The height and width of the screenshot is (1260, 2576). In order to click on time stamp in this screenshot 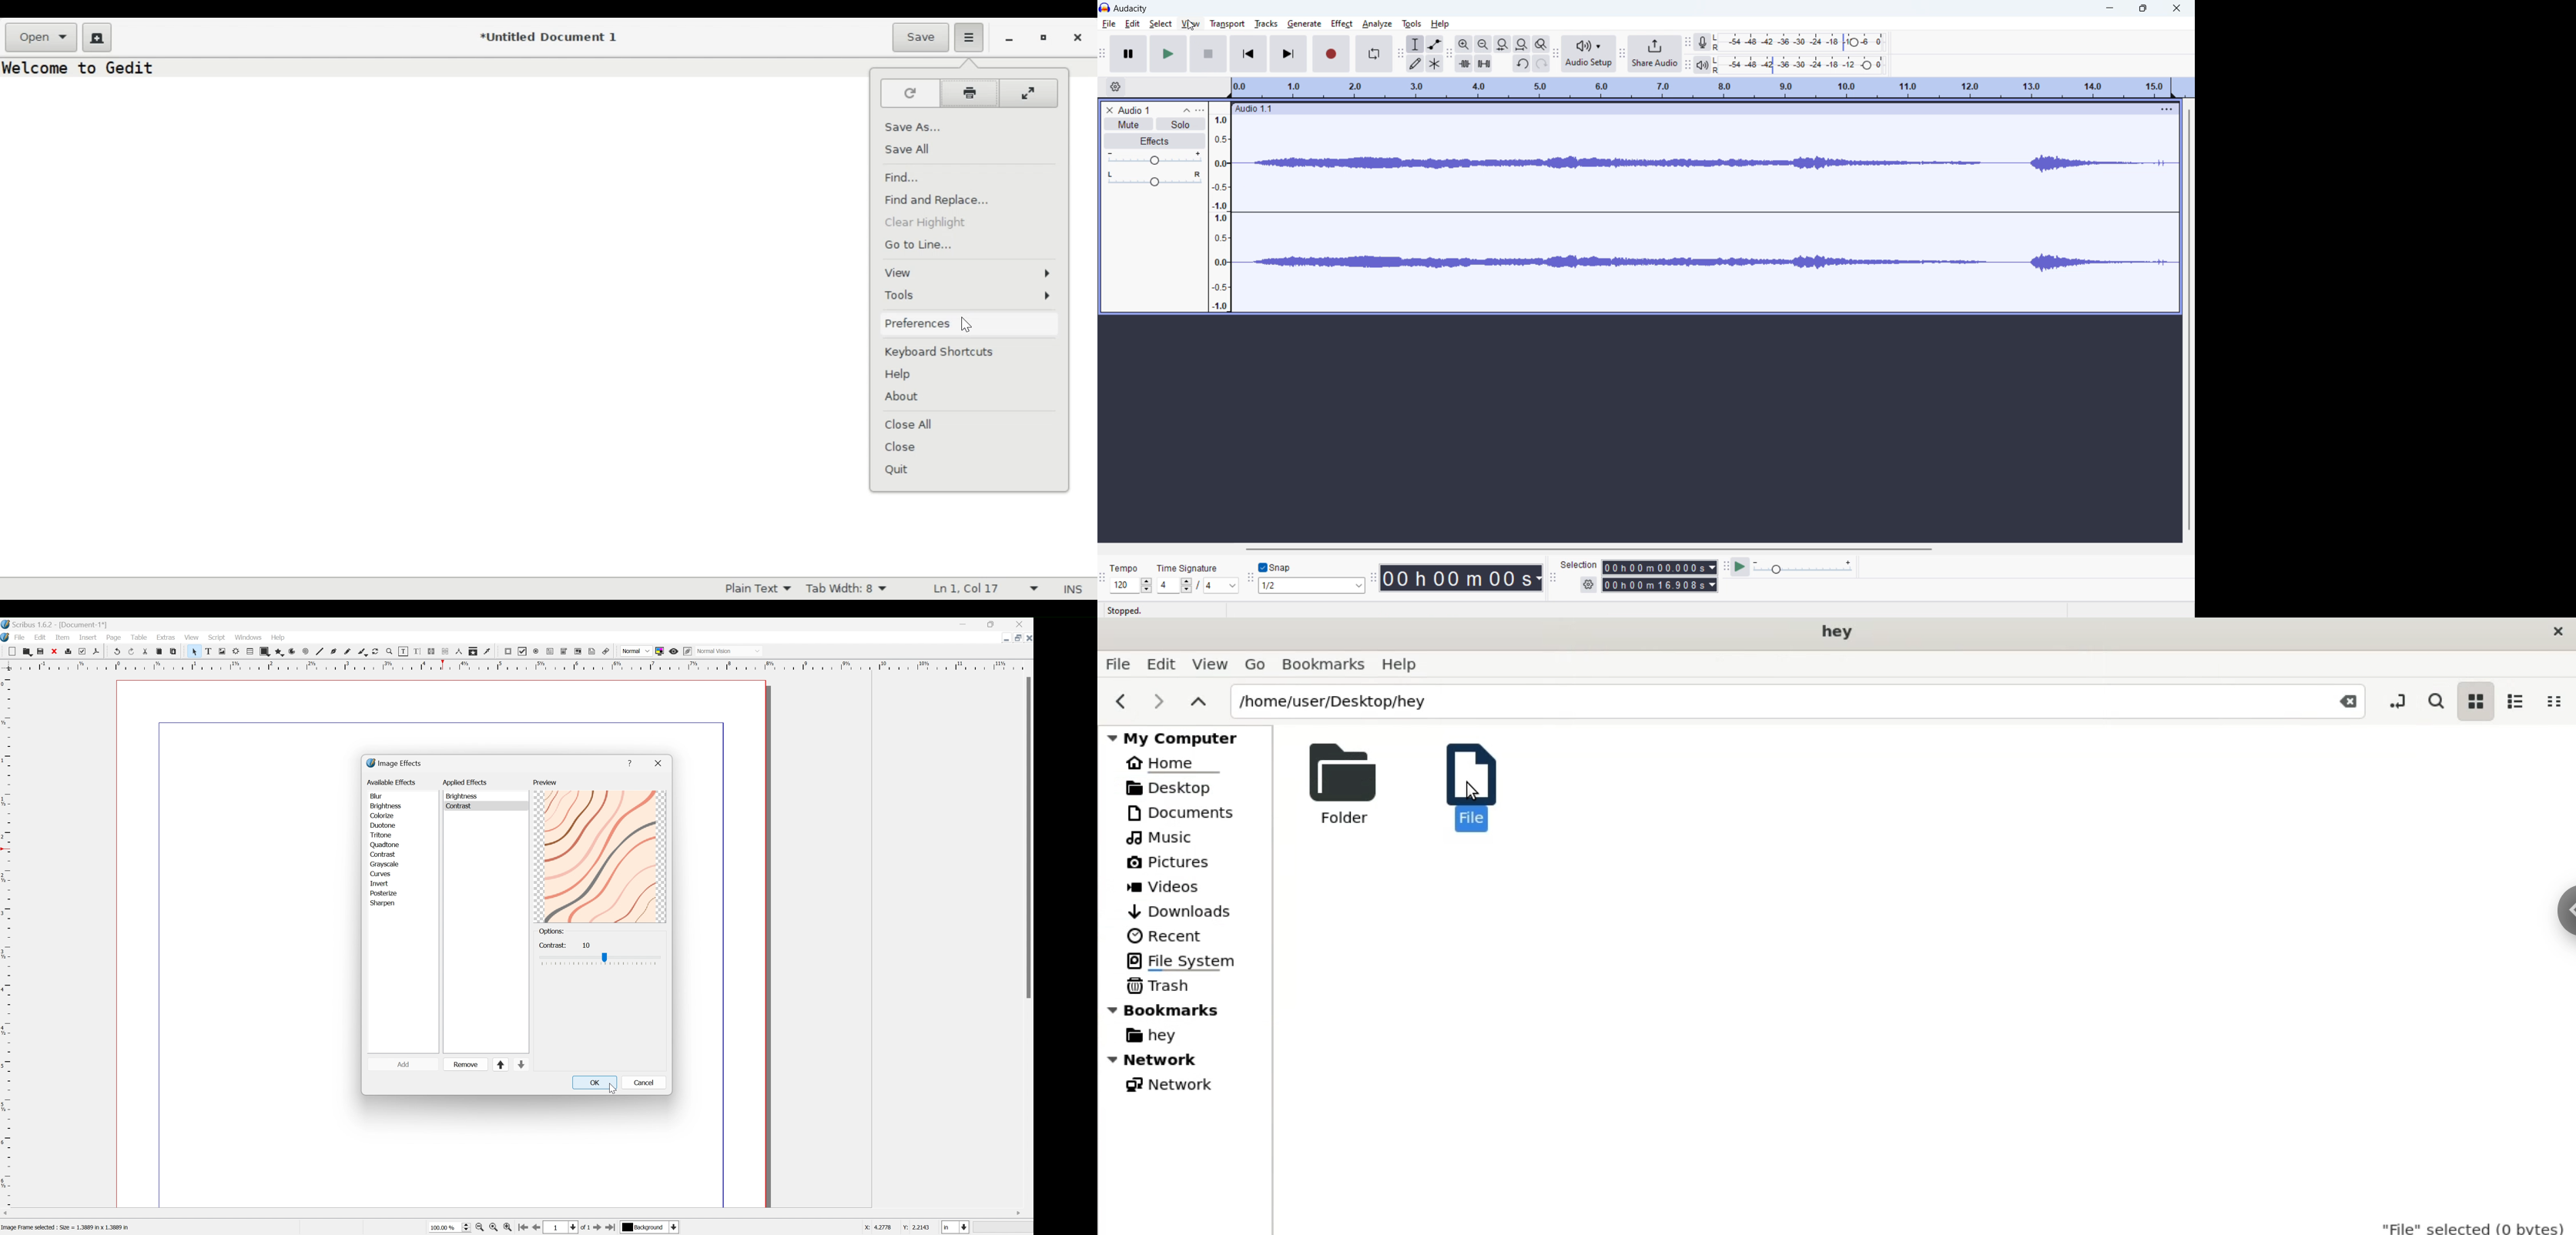, I will do `click(1462, 579)`.